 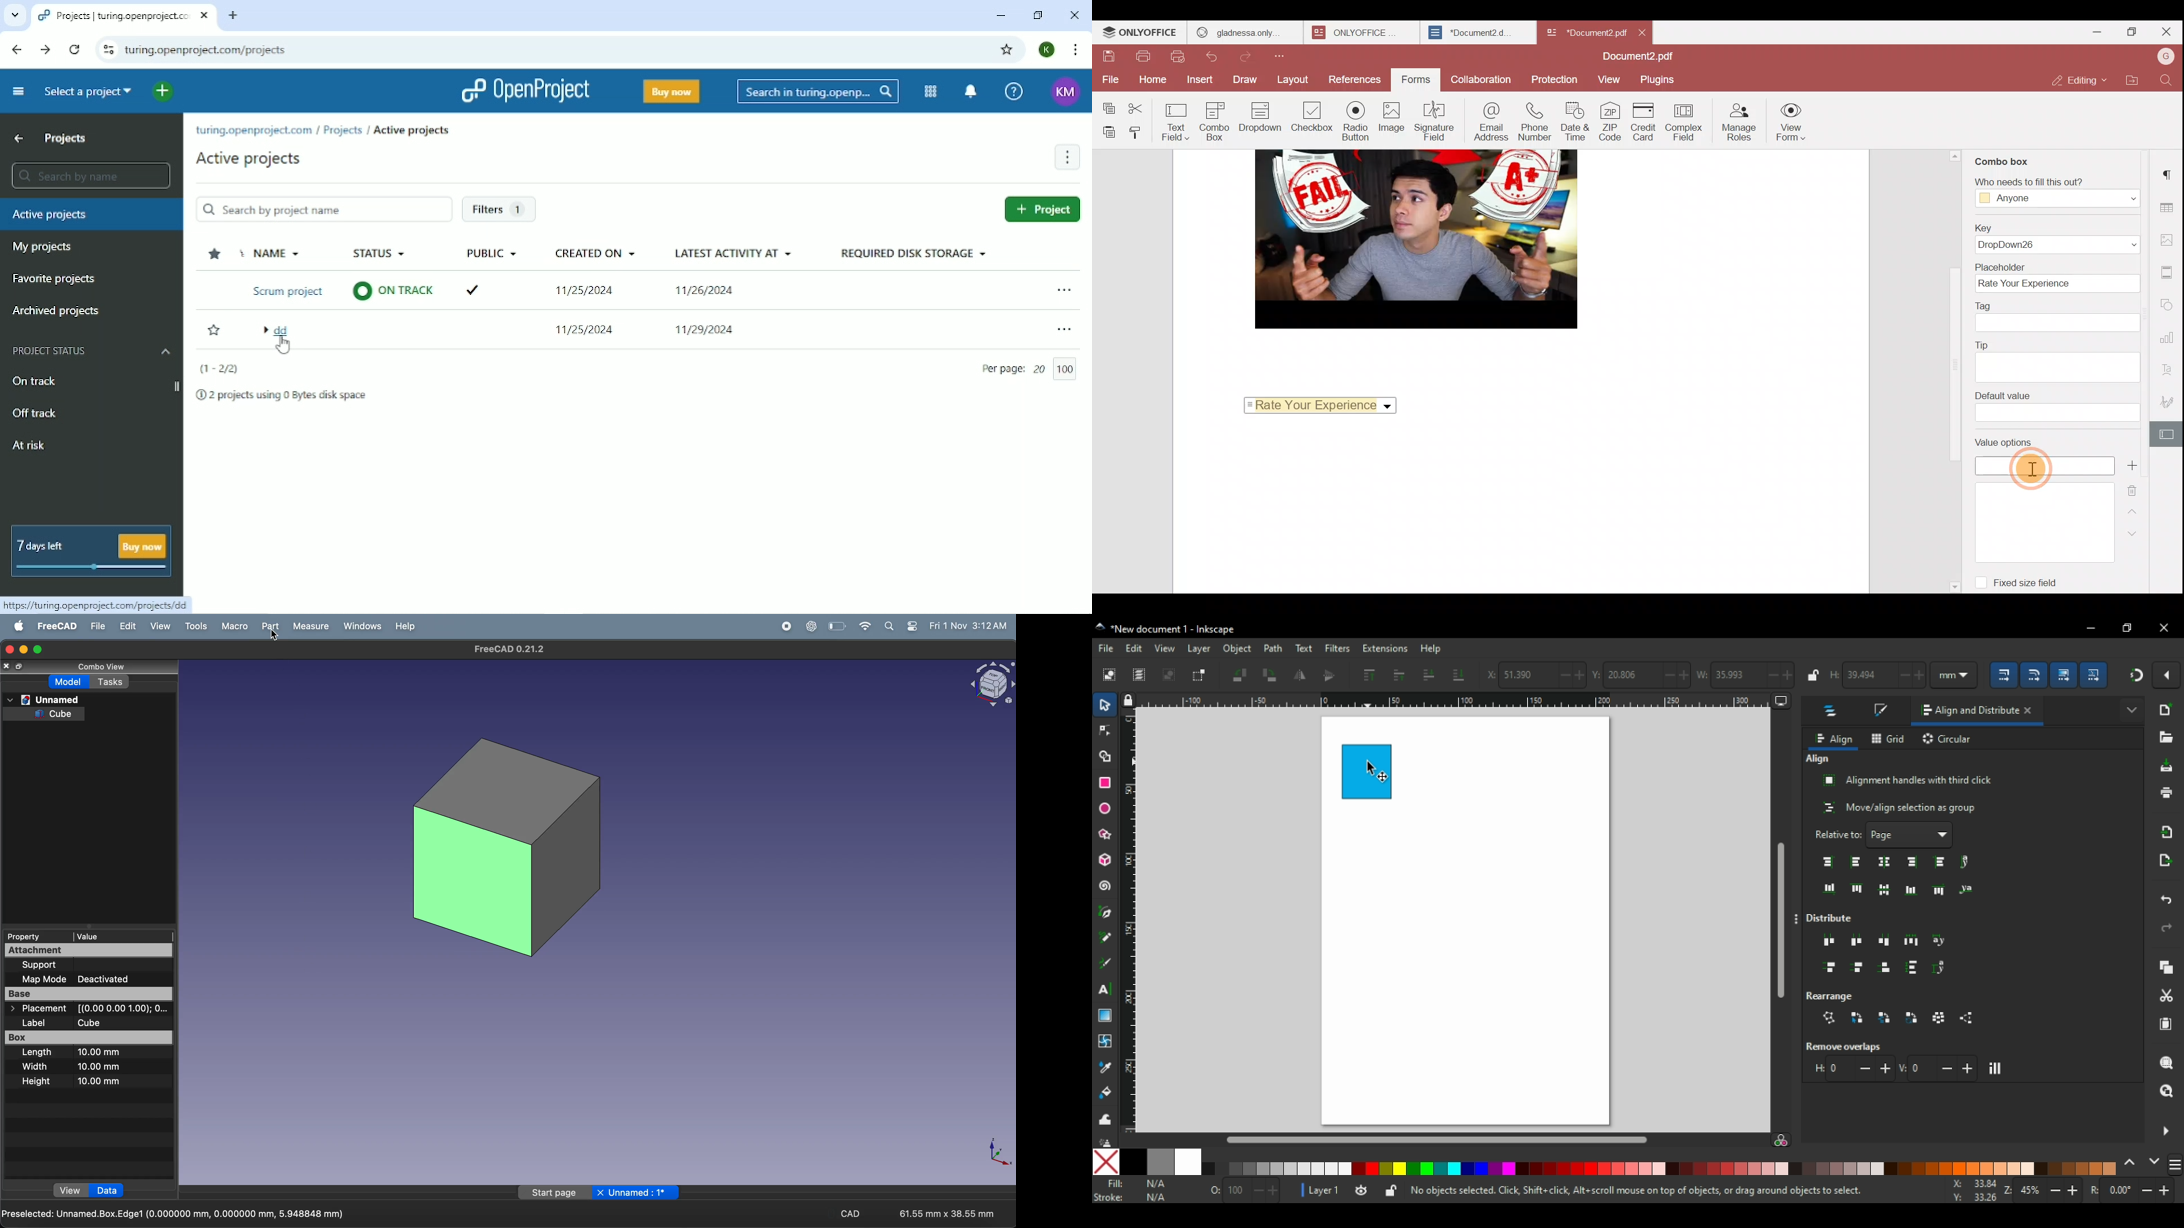 What do you see at coordinates (911, 626) in the screenshot?
I see `settings` at bounding box center [911, 626].